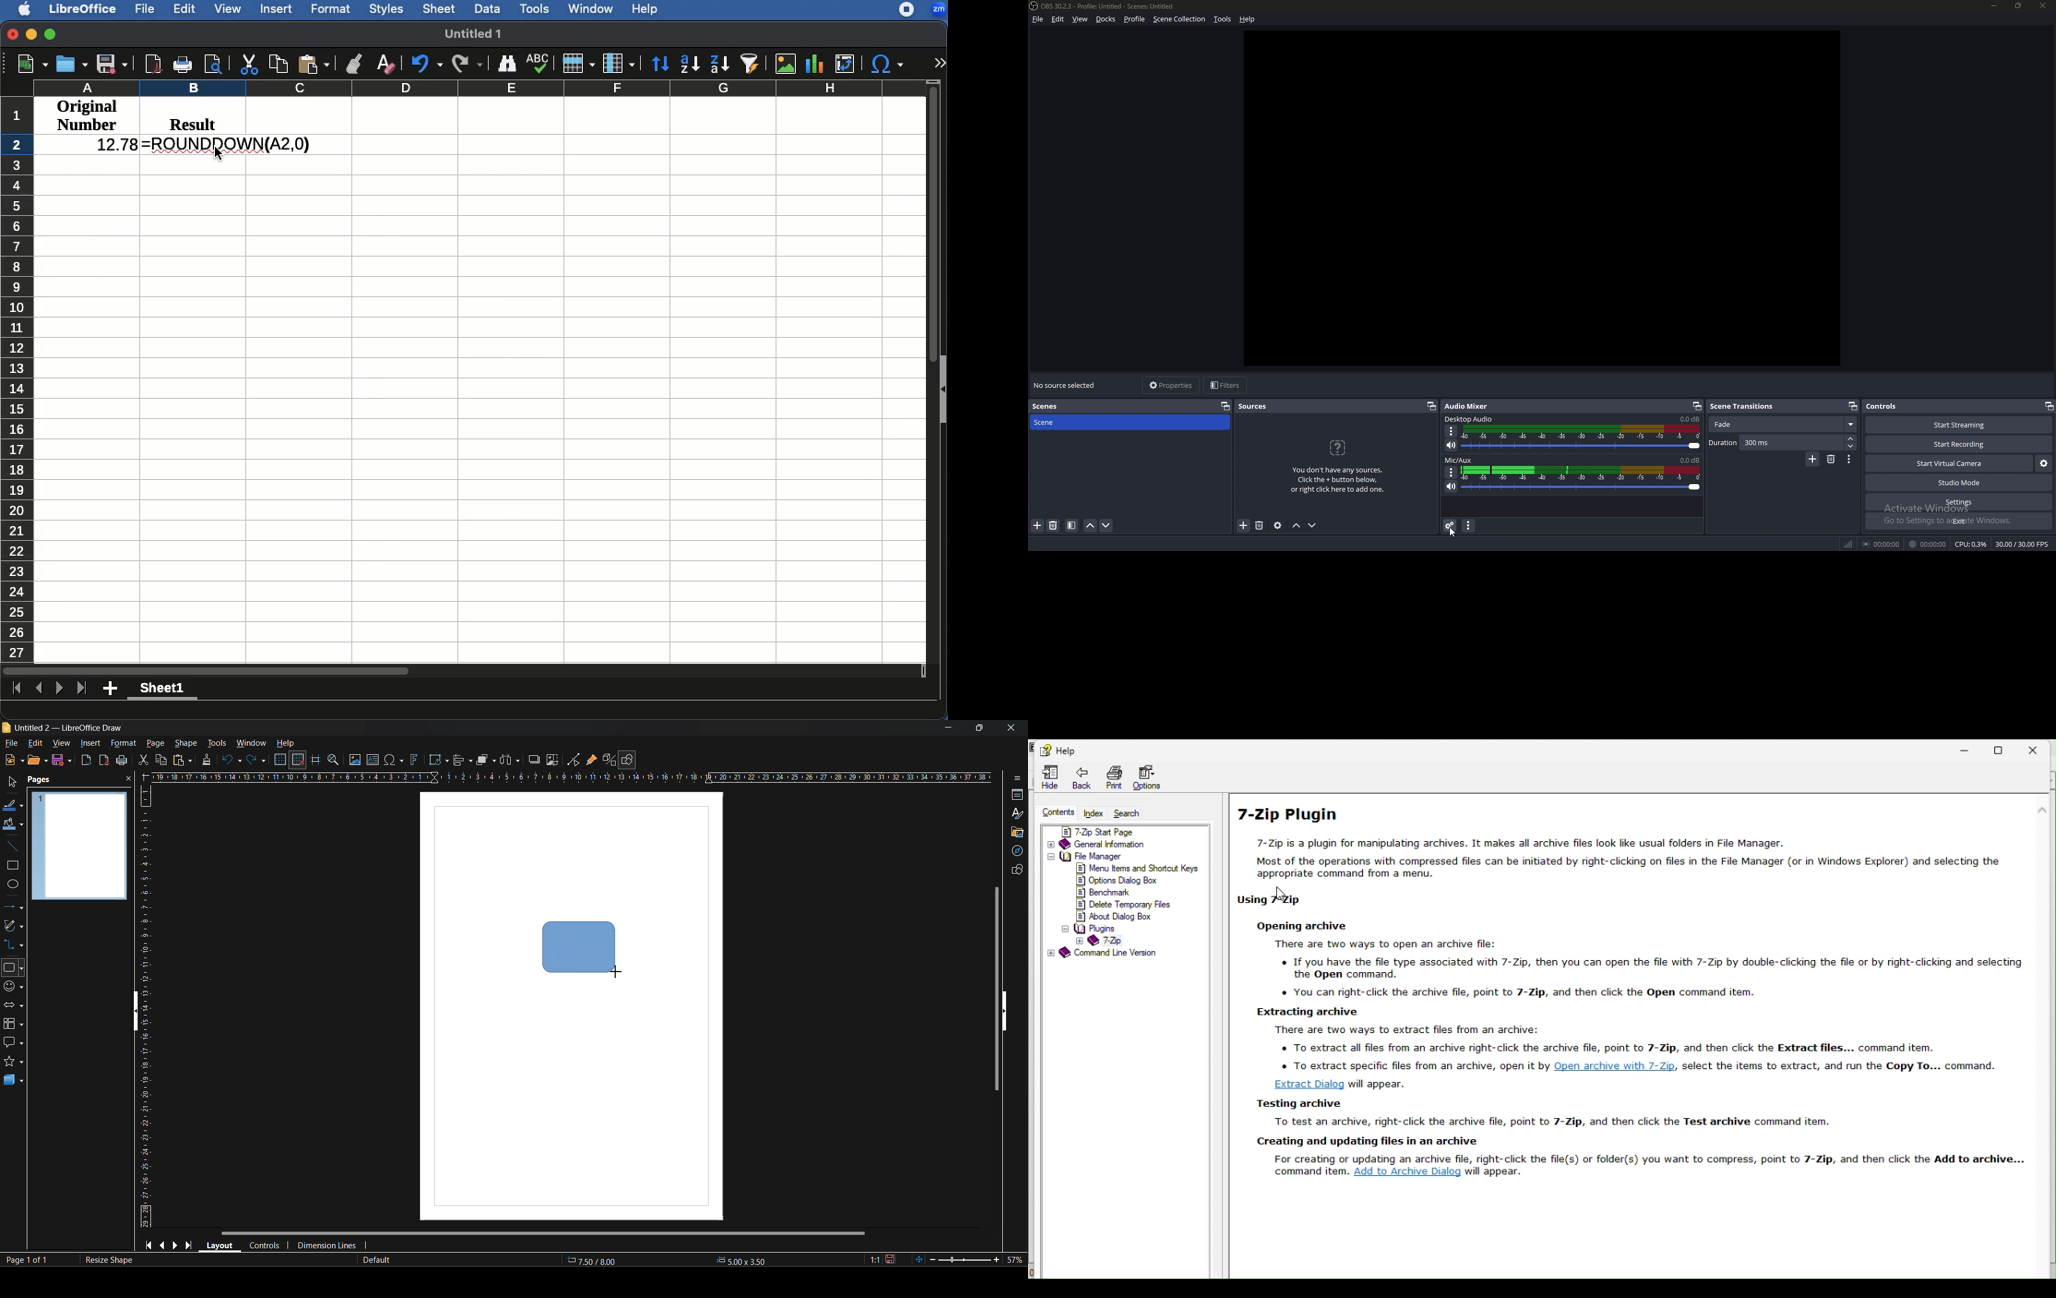 This screenshot has height=1316, width=2072. What do you see at coordinates (1966, 747) in the screenshot?
I see `Minimize` at bounding box center [1966, 747].